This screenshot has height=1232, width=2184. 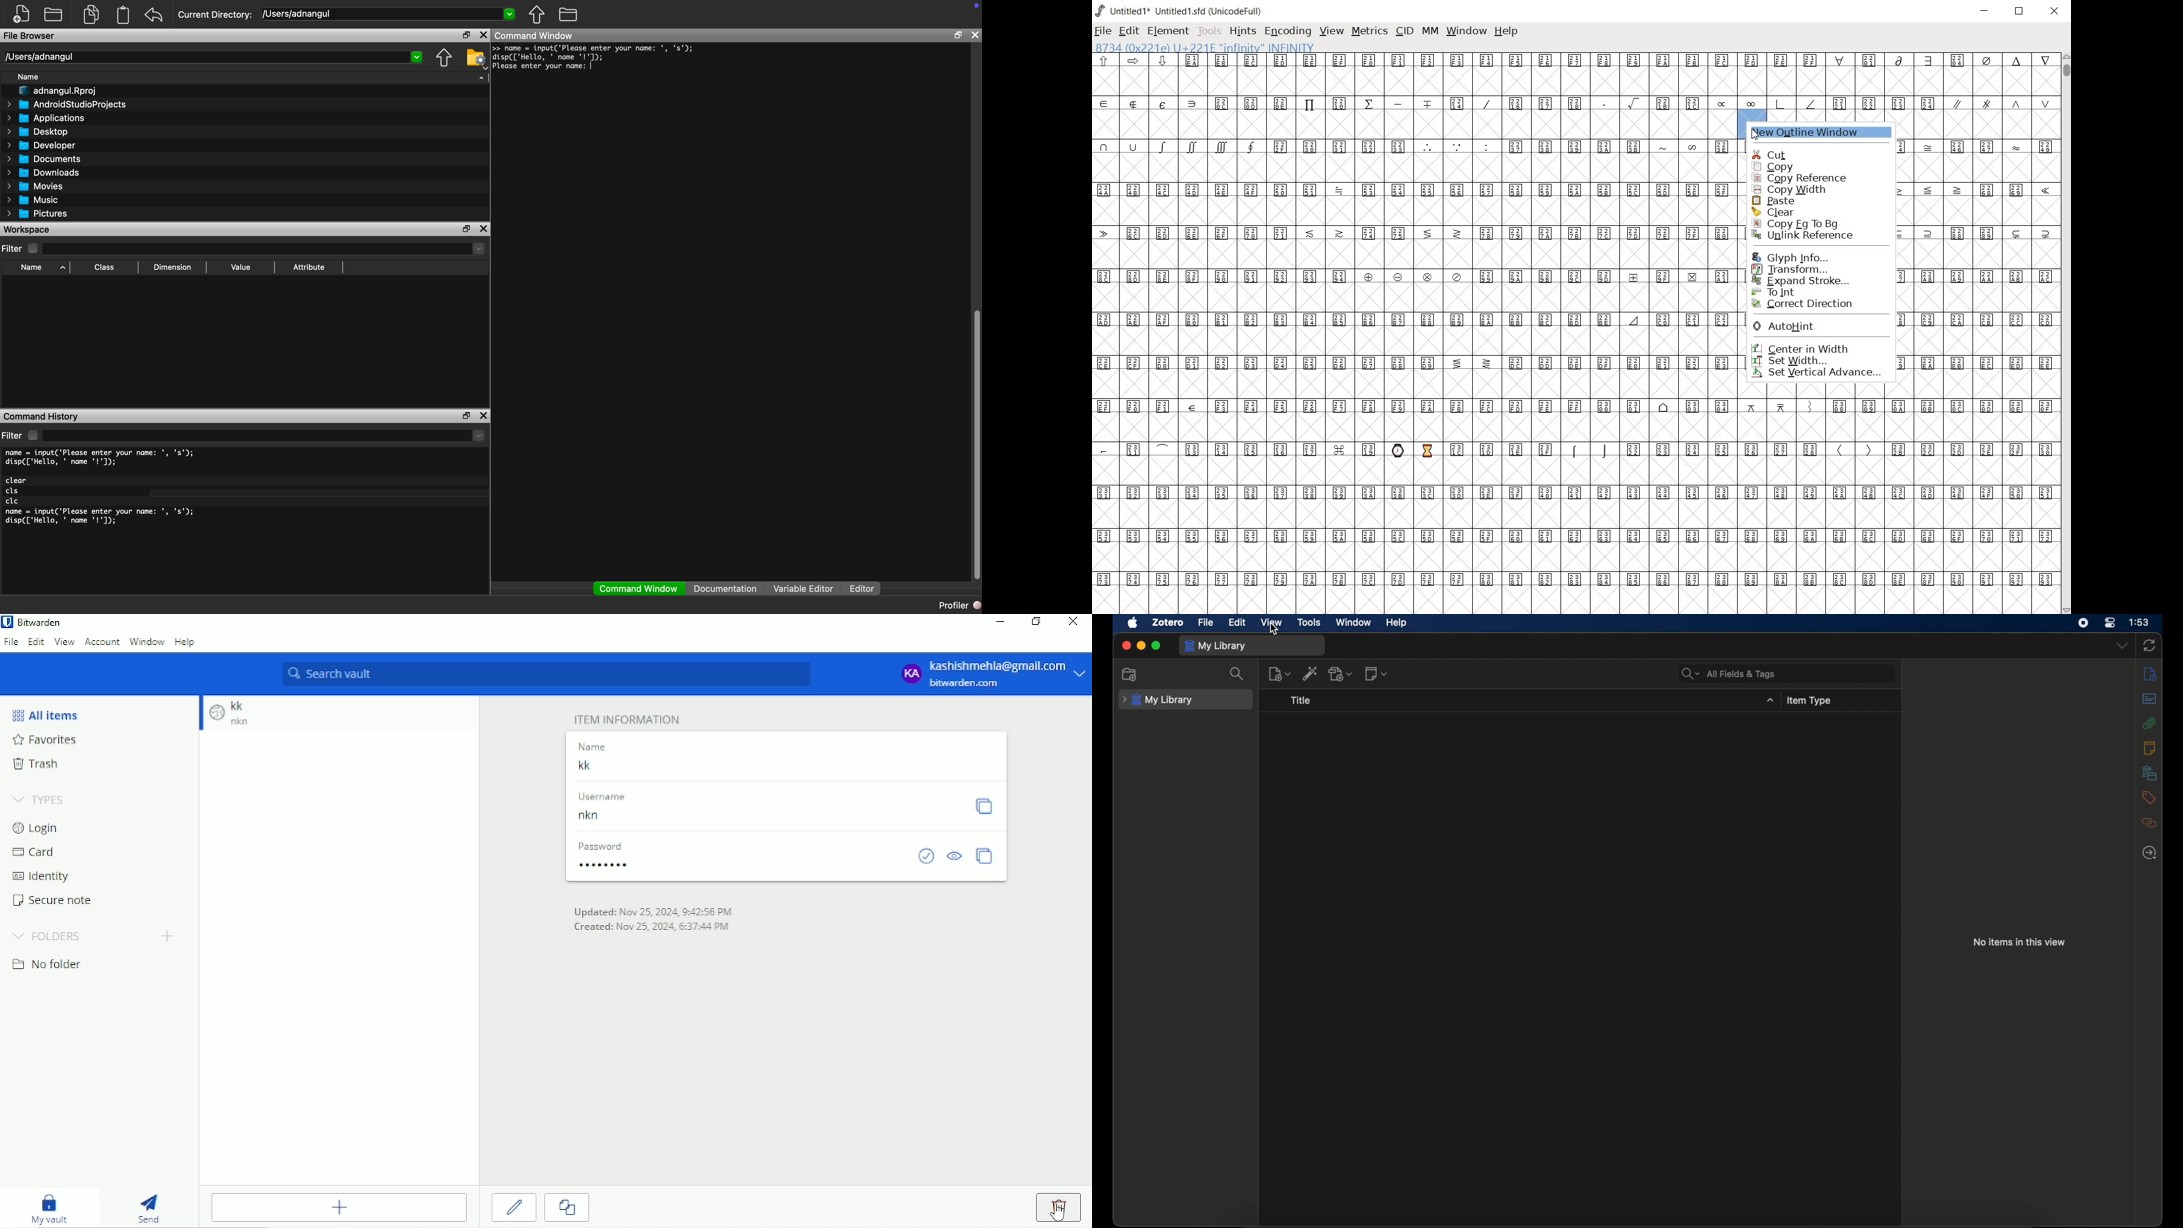 What do you see at coordinates (1578, 470) in the screenshot?
I see `empty glyph slots` at bounding box center [1578, 470].